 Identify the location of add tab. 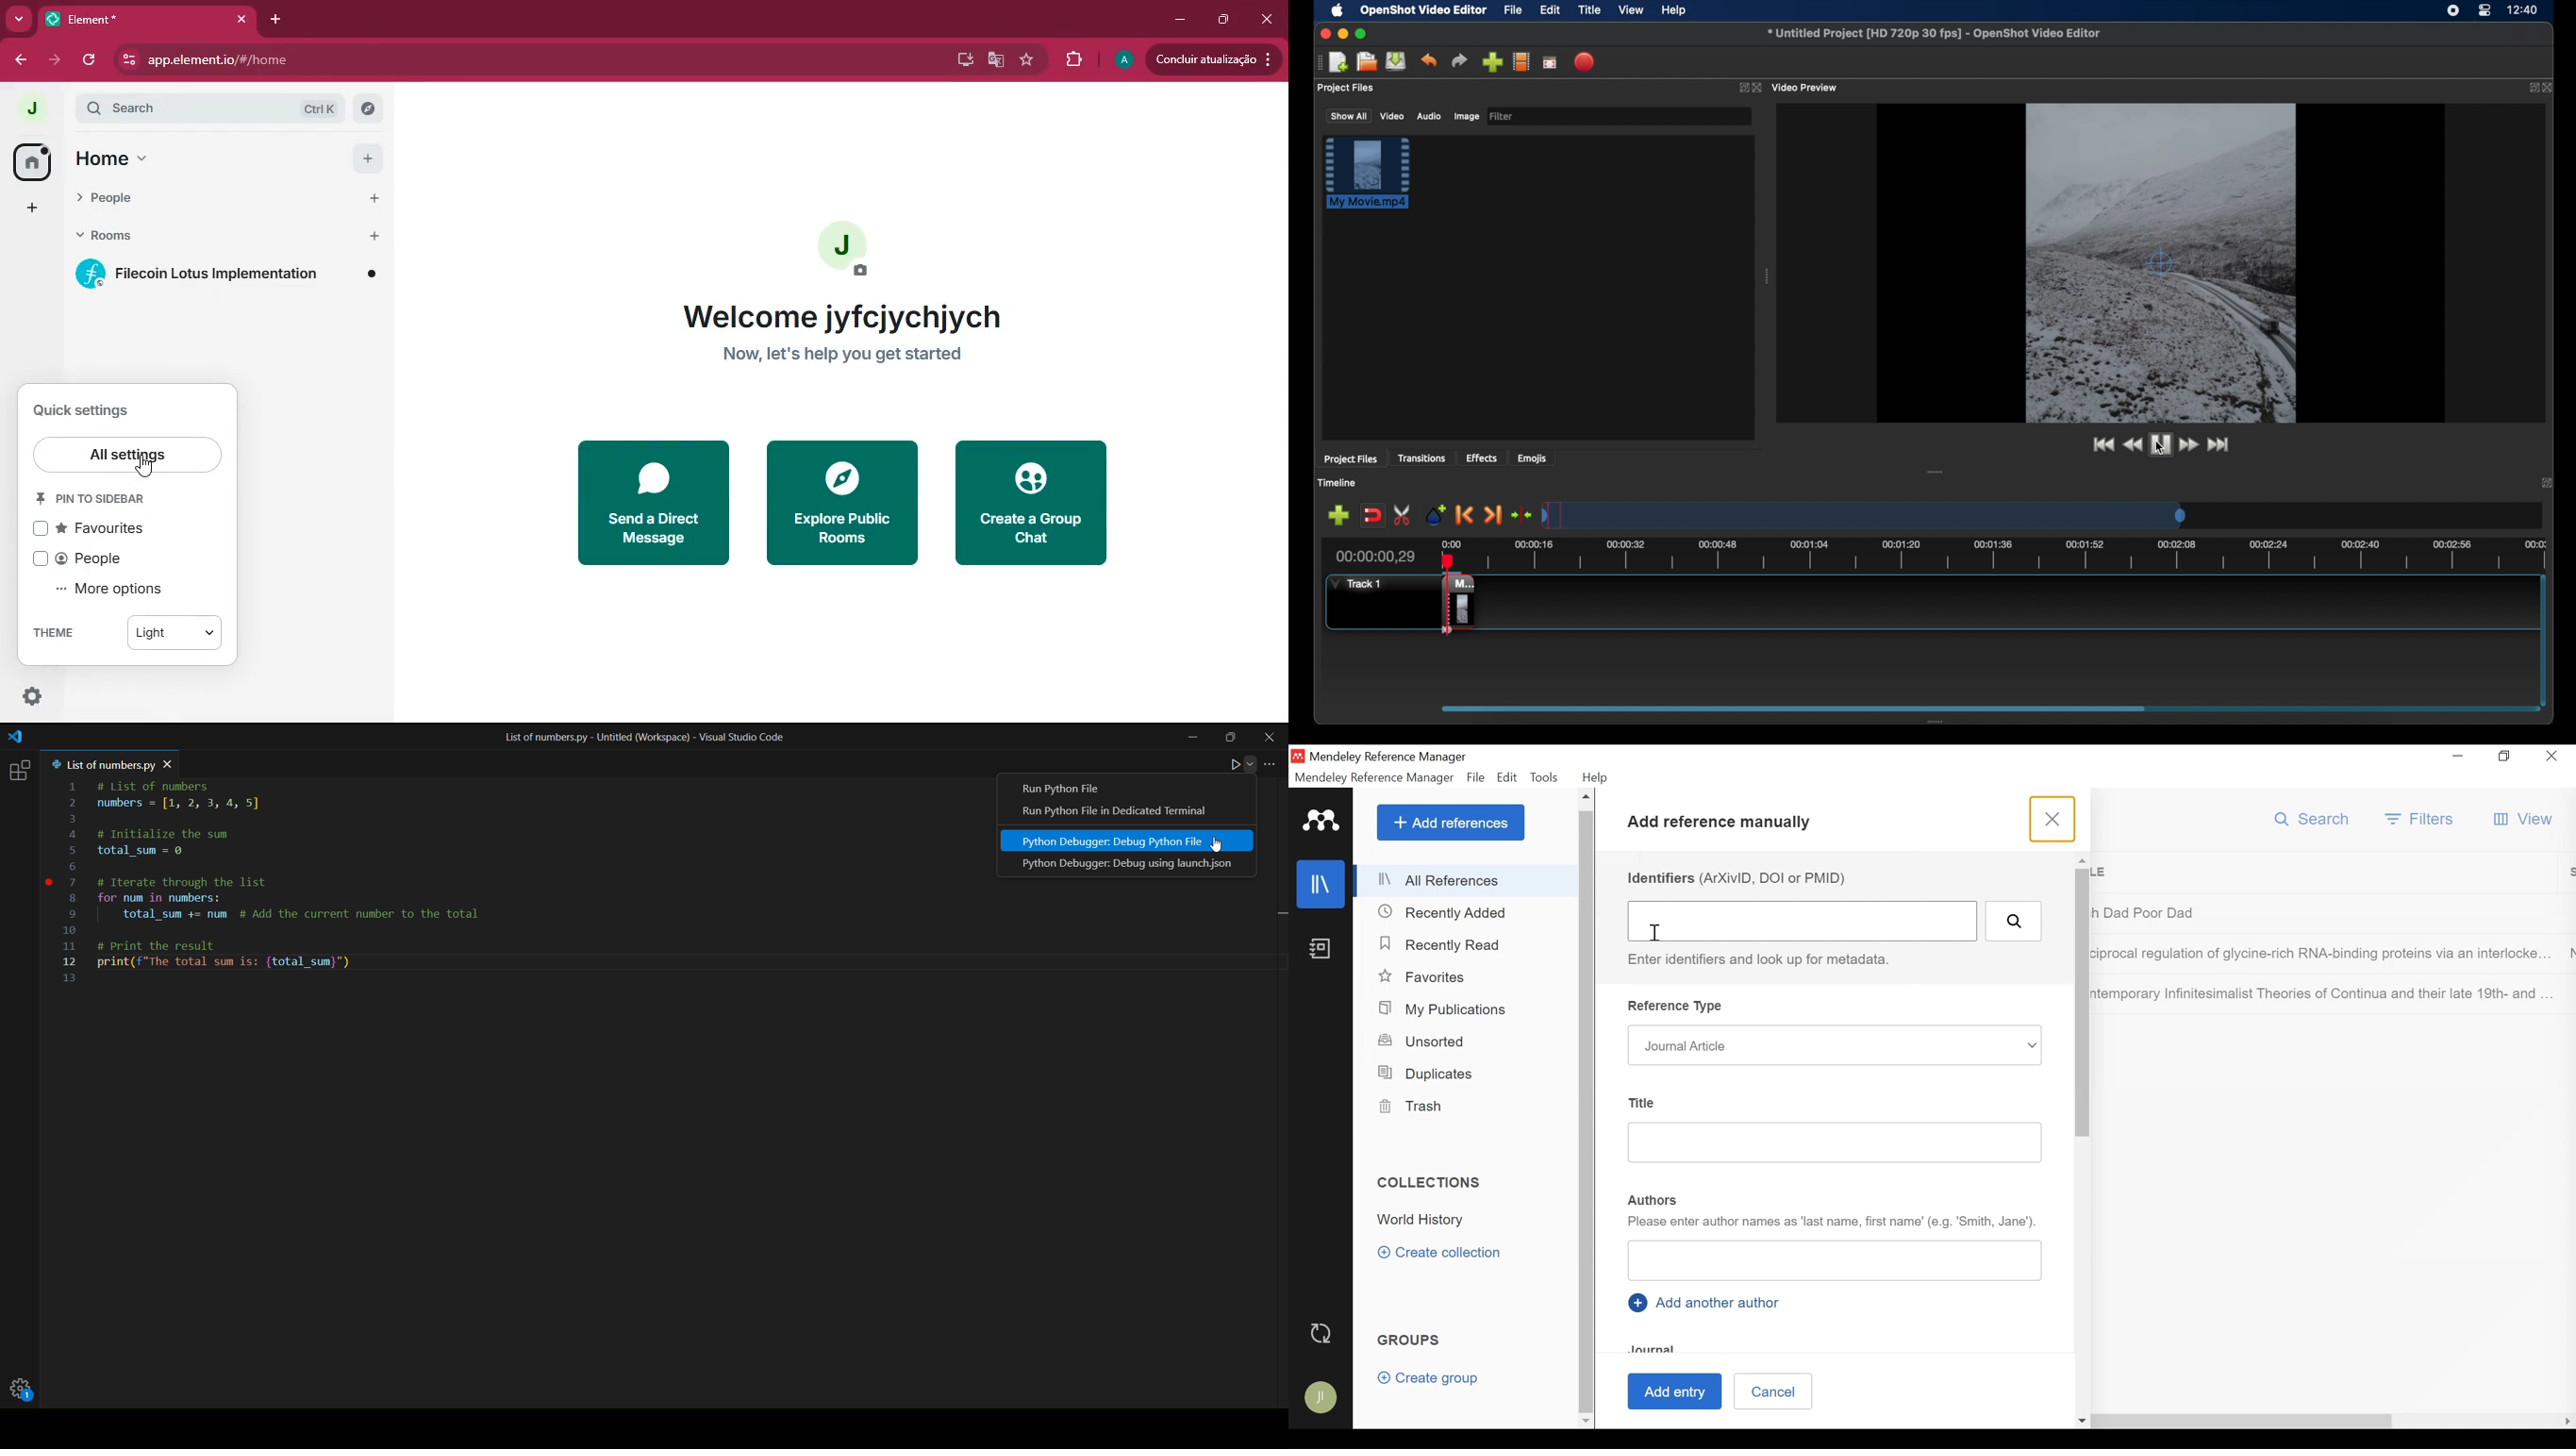
(272, 18).